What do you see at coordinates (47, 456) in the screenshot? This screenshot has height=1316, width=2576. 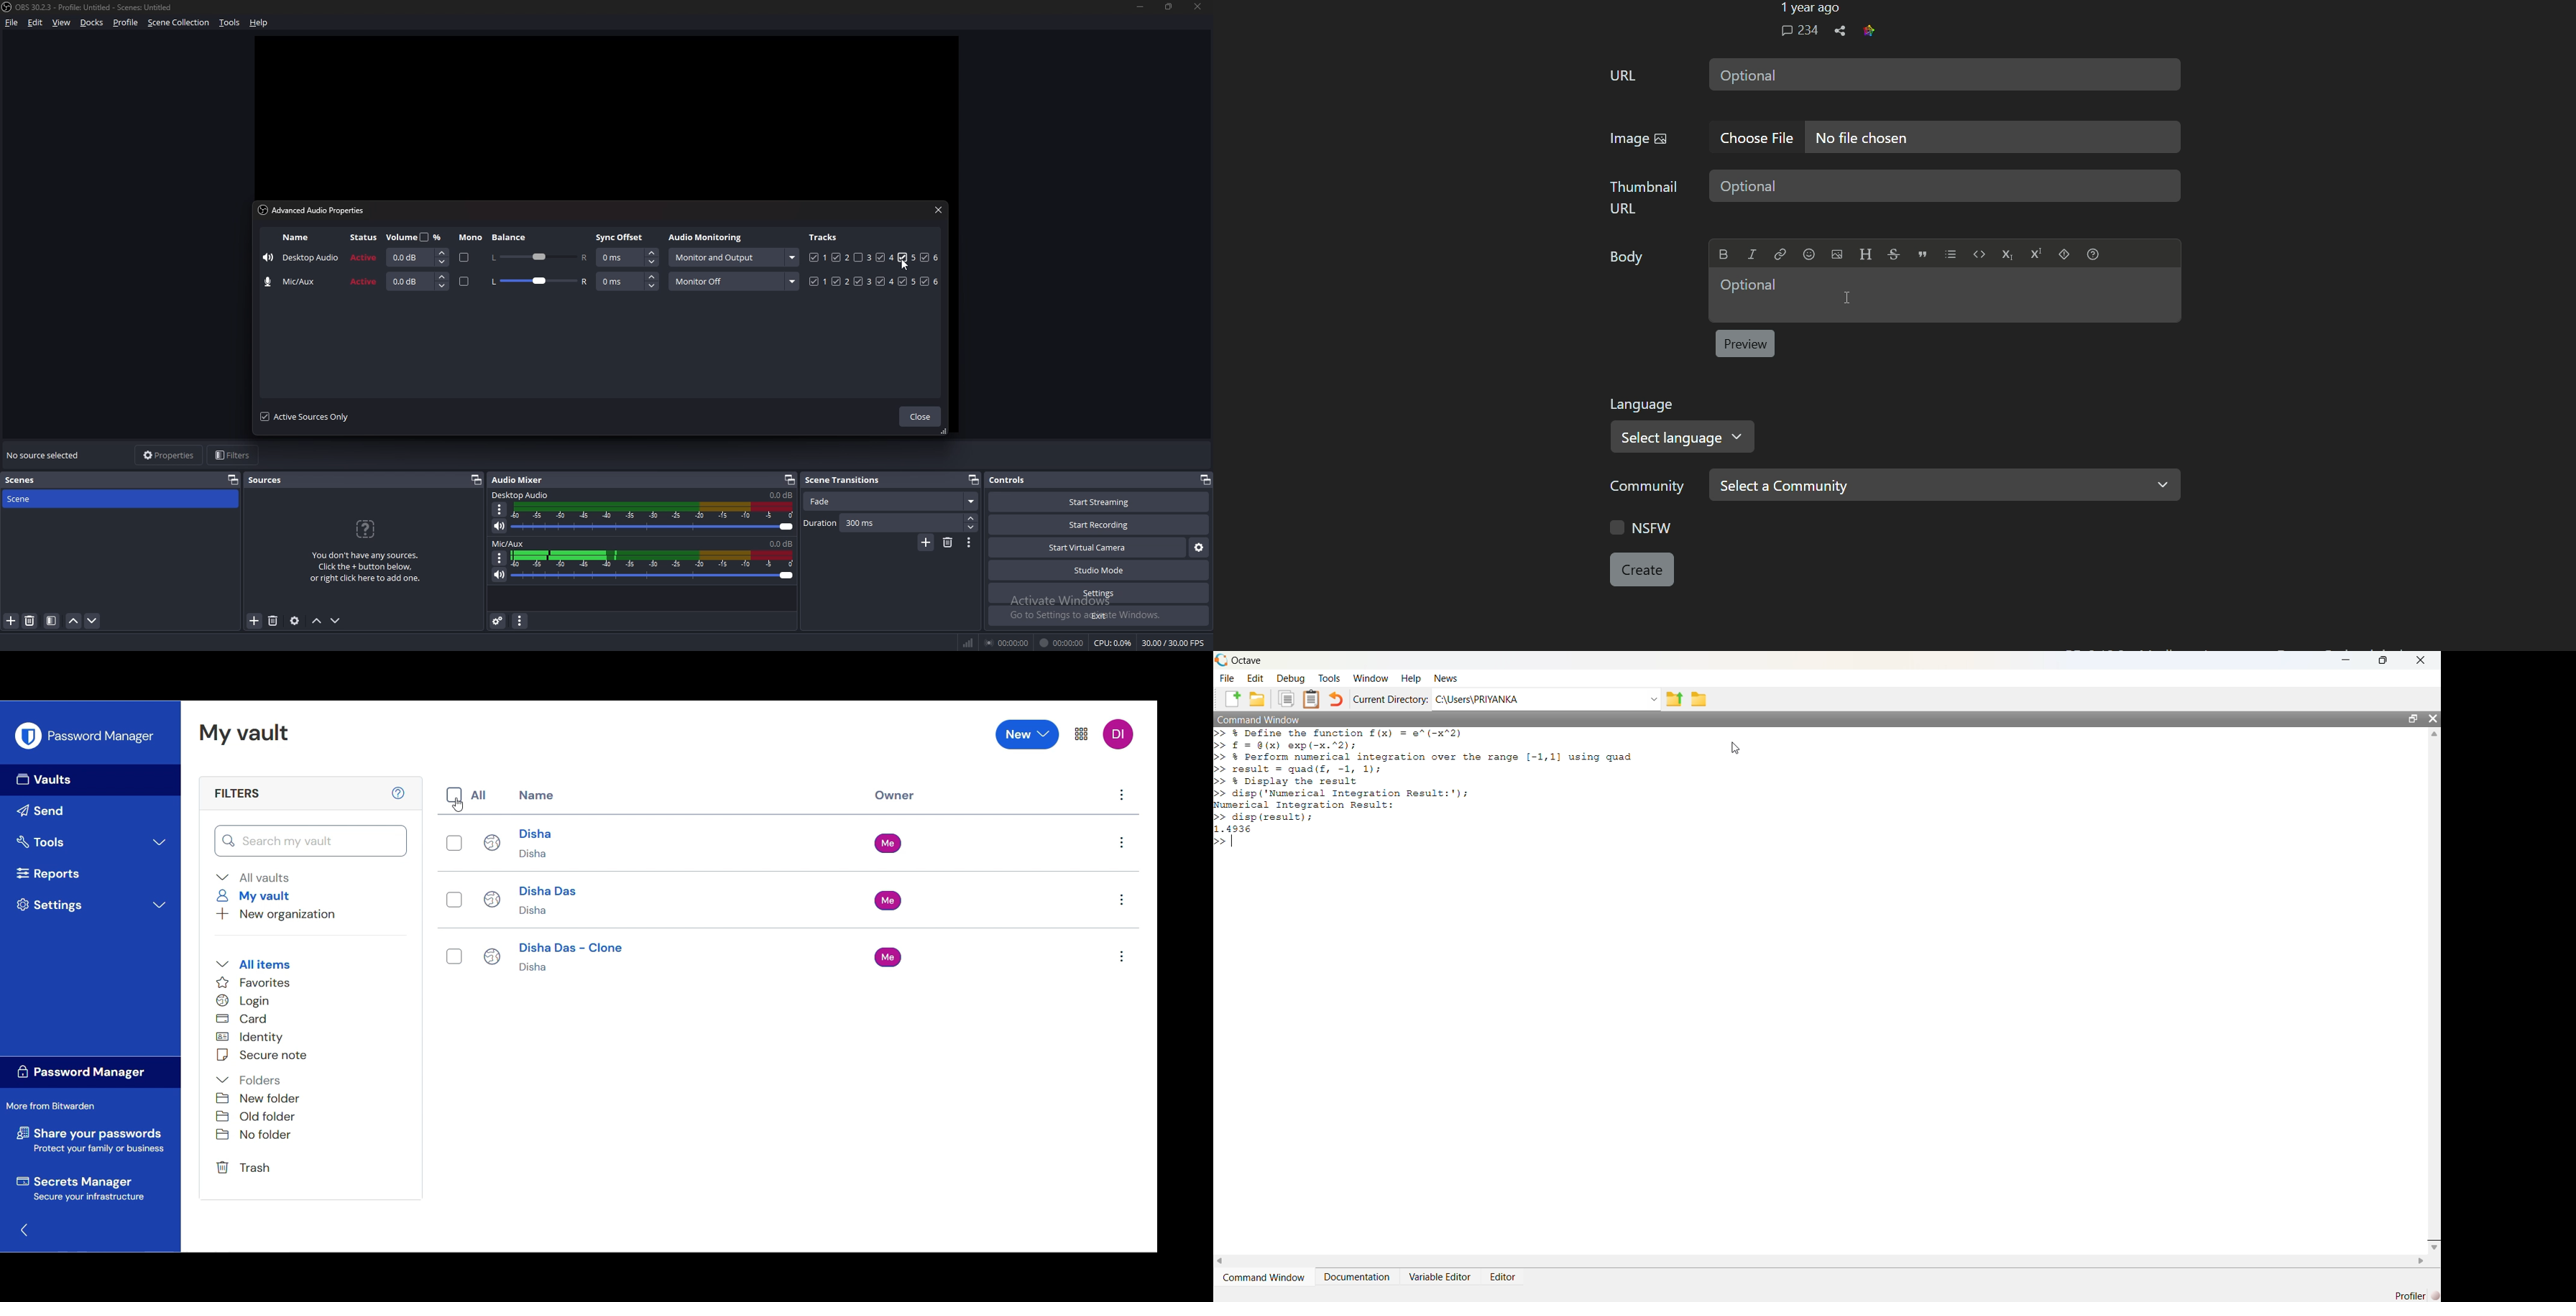 I see `no souce selected` at bounding box center [47, 456].